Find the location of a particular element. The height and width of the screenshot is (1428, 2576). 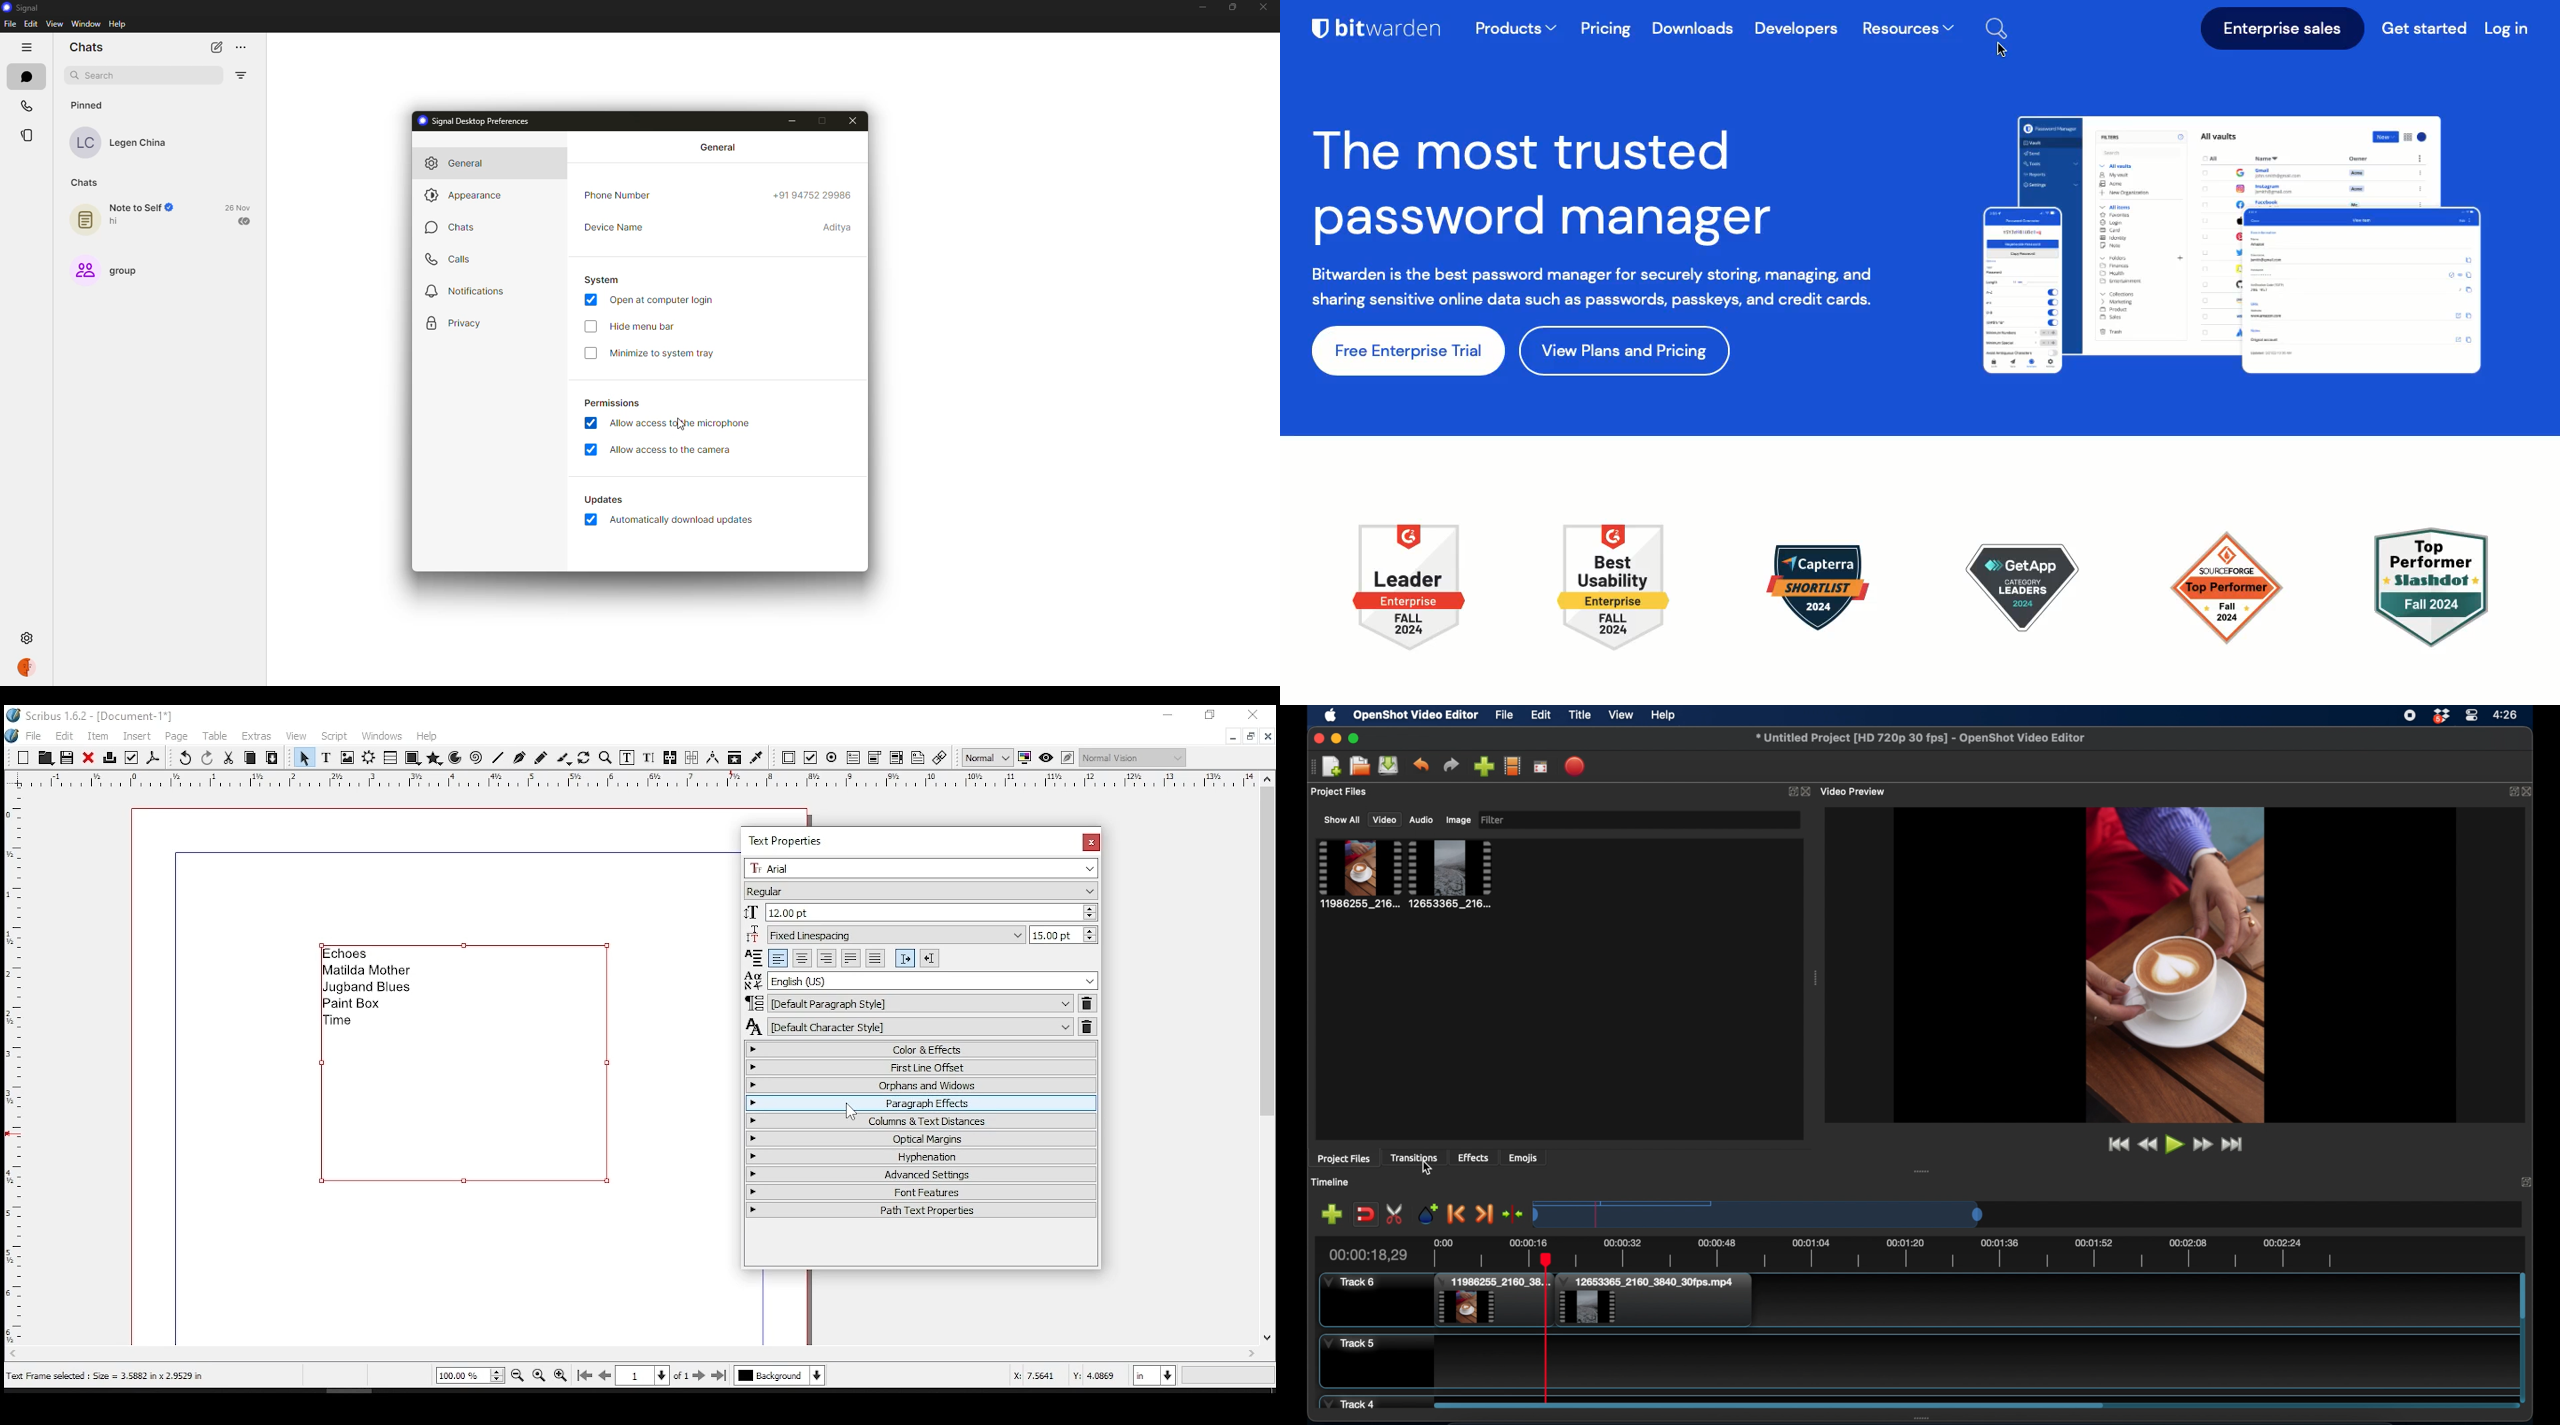

audio is located at coordinates (1422, 820).